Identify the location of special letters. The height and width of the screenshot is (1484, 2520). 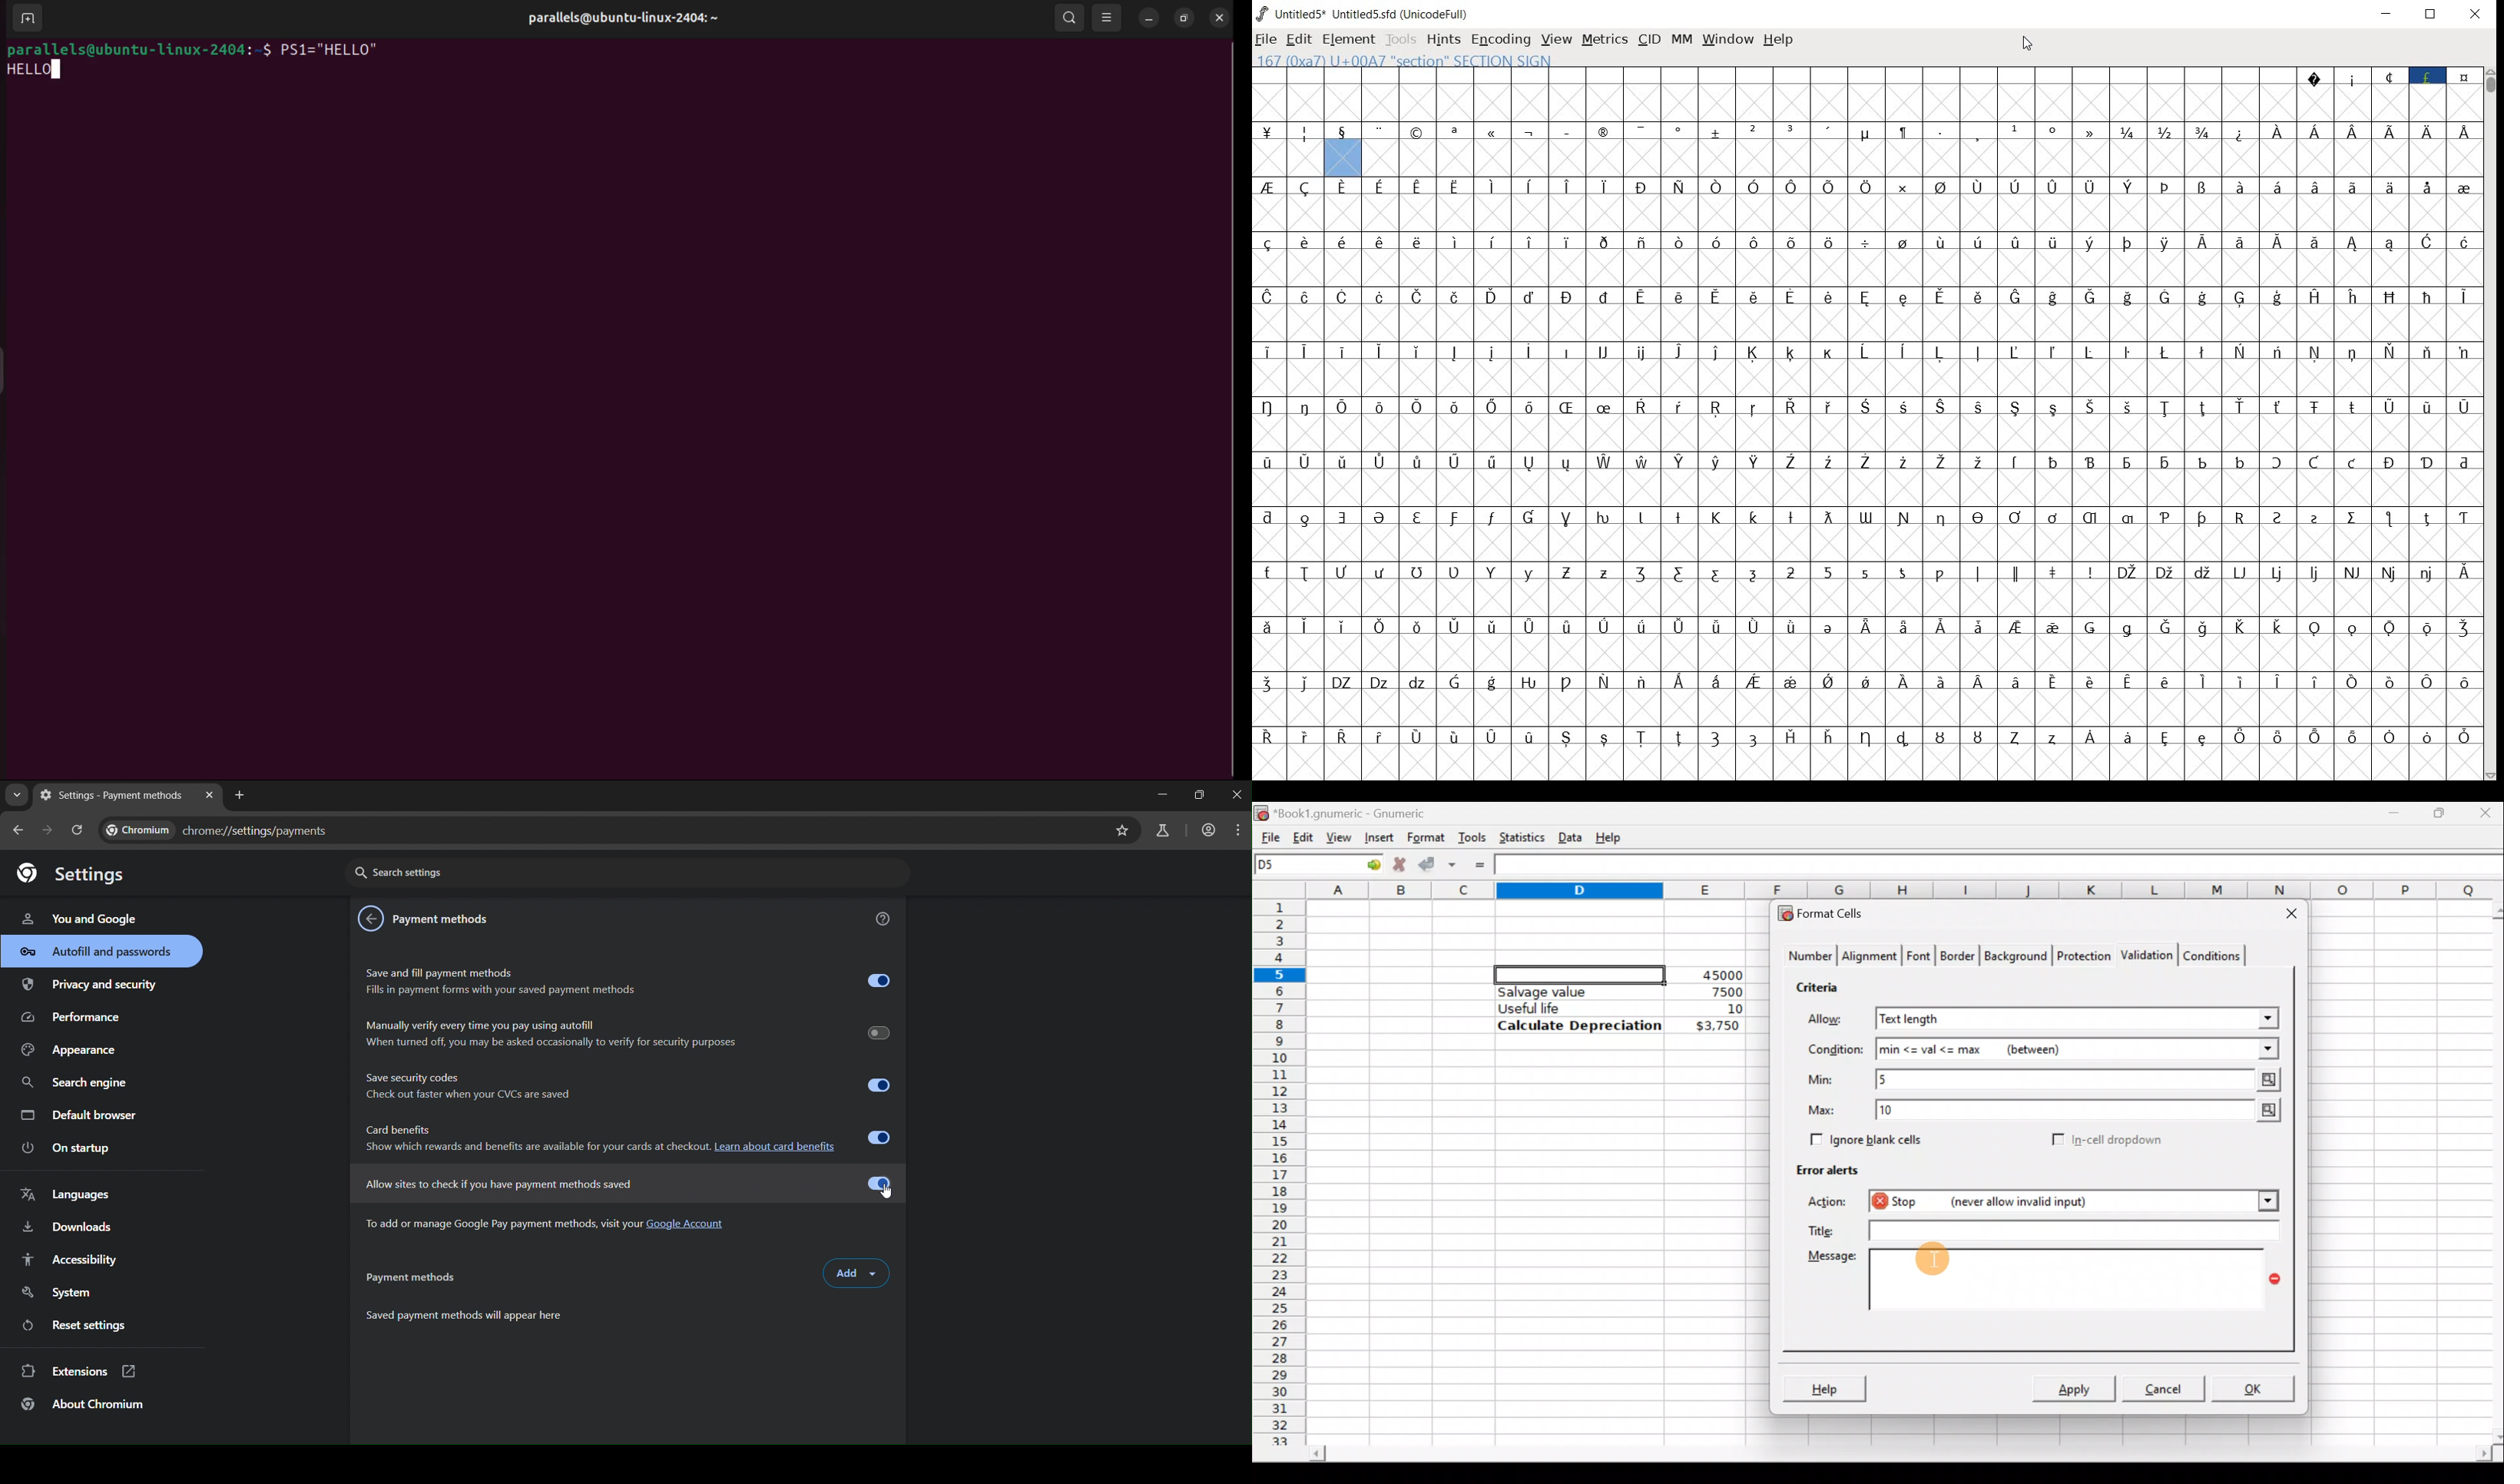
(1869, 680).